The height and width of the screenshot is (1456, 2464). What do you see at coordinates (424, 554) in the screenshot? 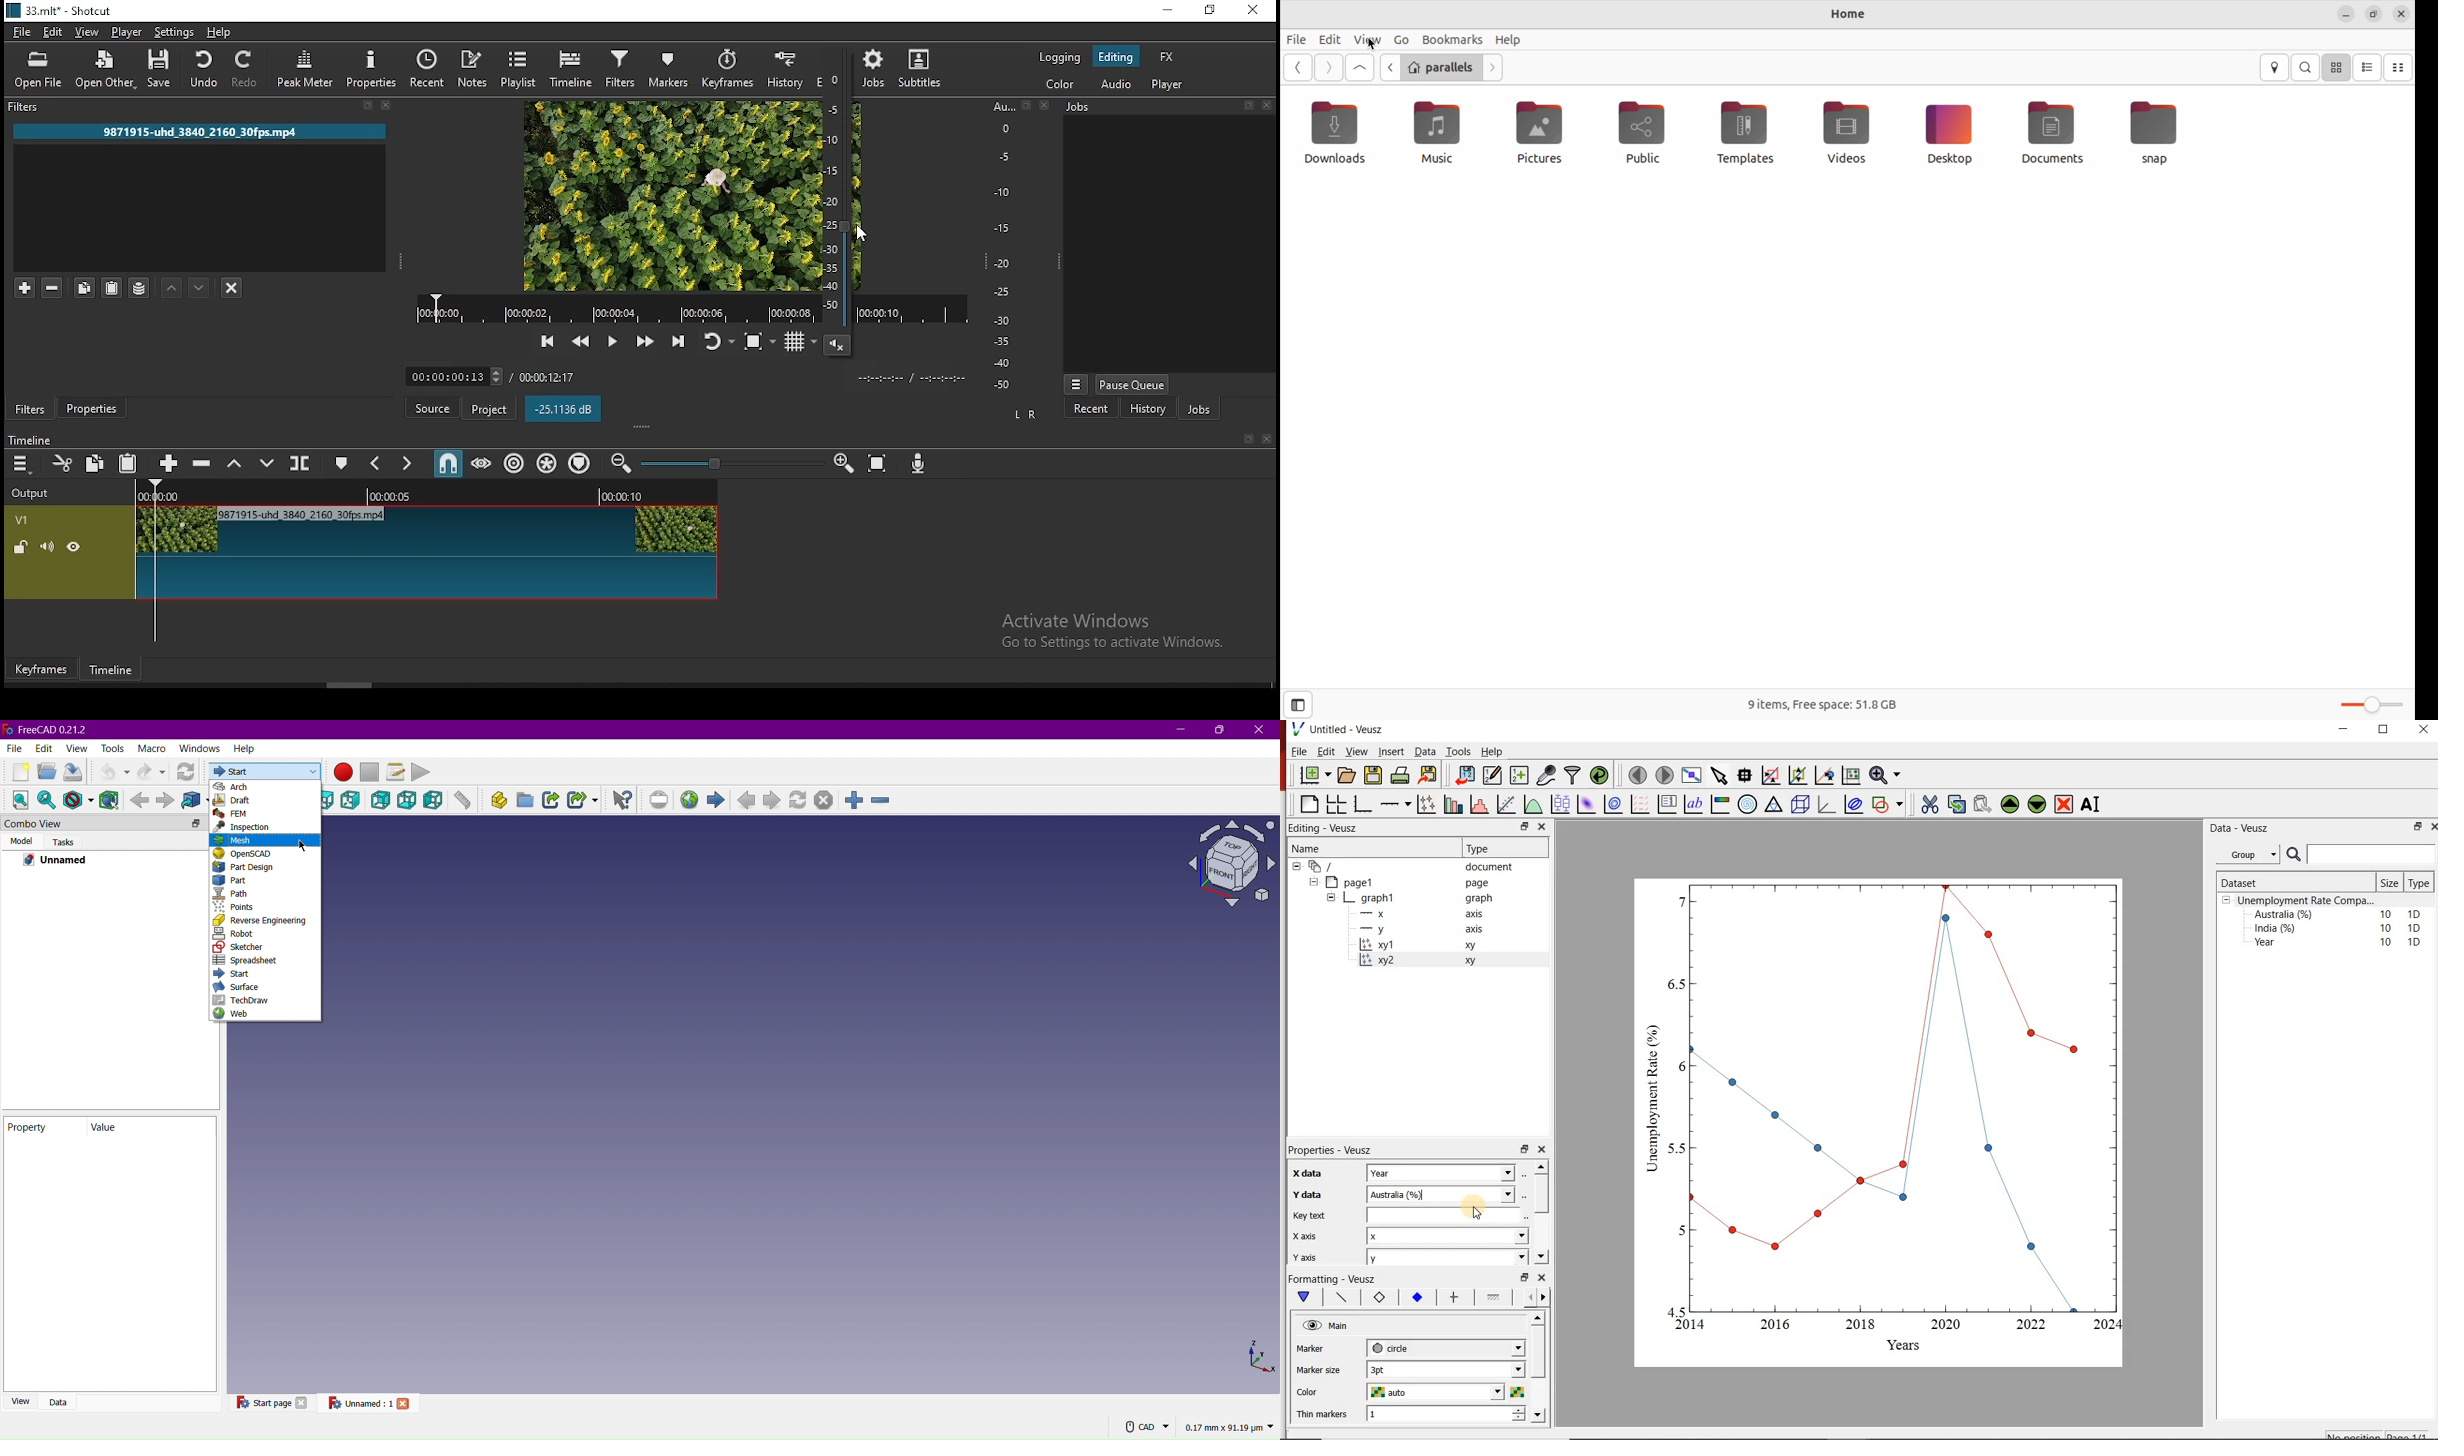
I see `video track` at bounding box center [424, 554].